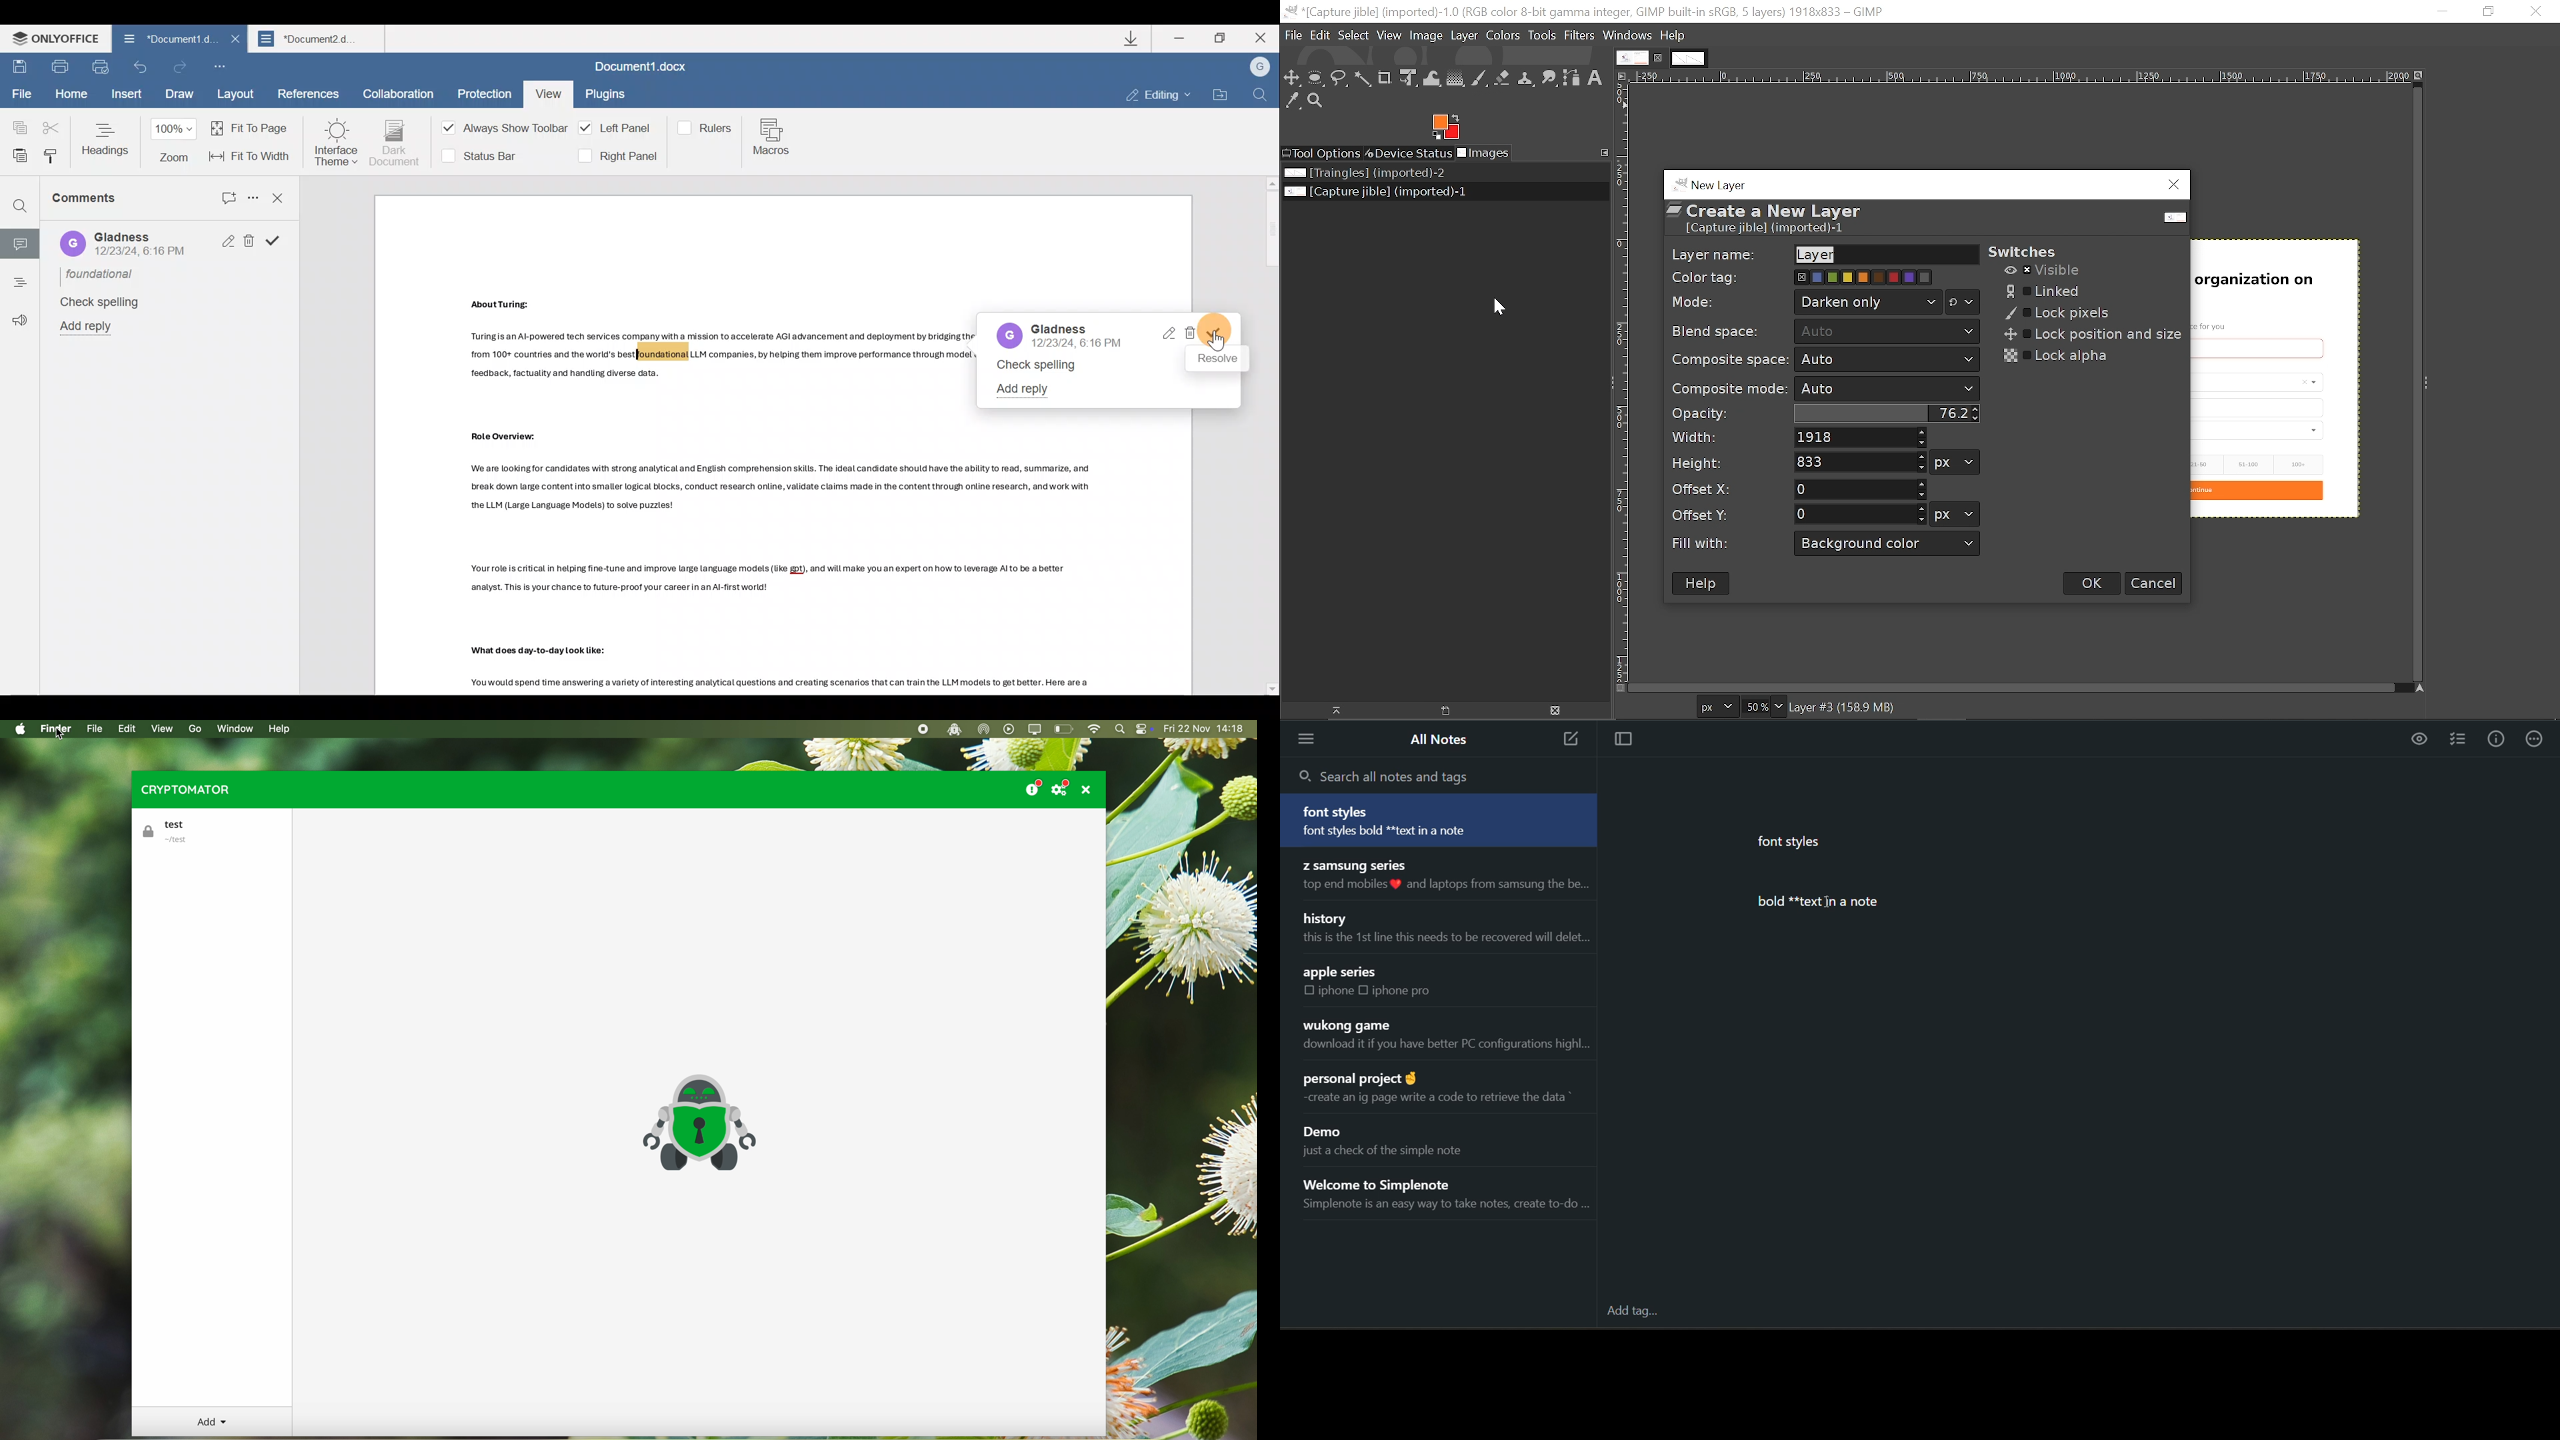 This screenshot has width=2576, height=1456. Describe the element at coordinates (104, 68) in the screenshot. I see `Quick print` at that location.